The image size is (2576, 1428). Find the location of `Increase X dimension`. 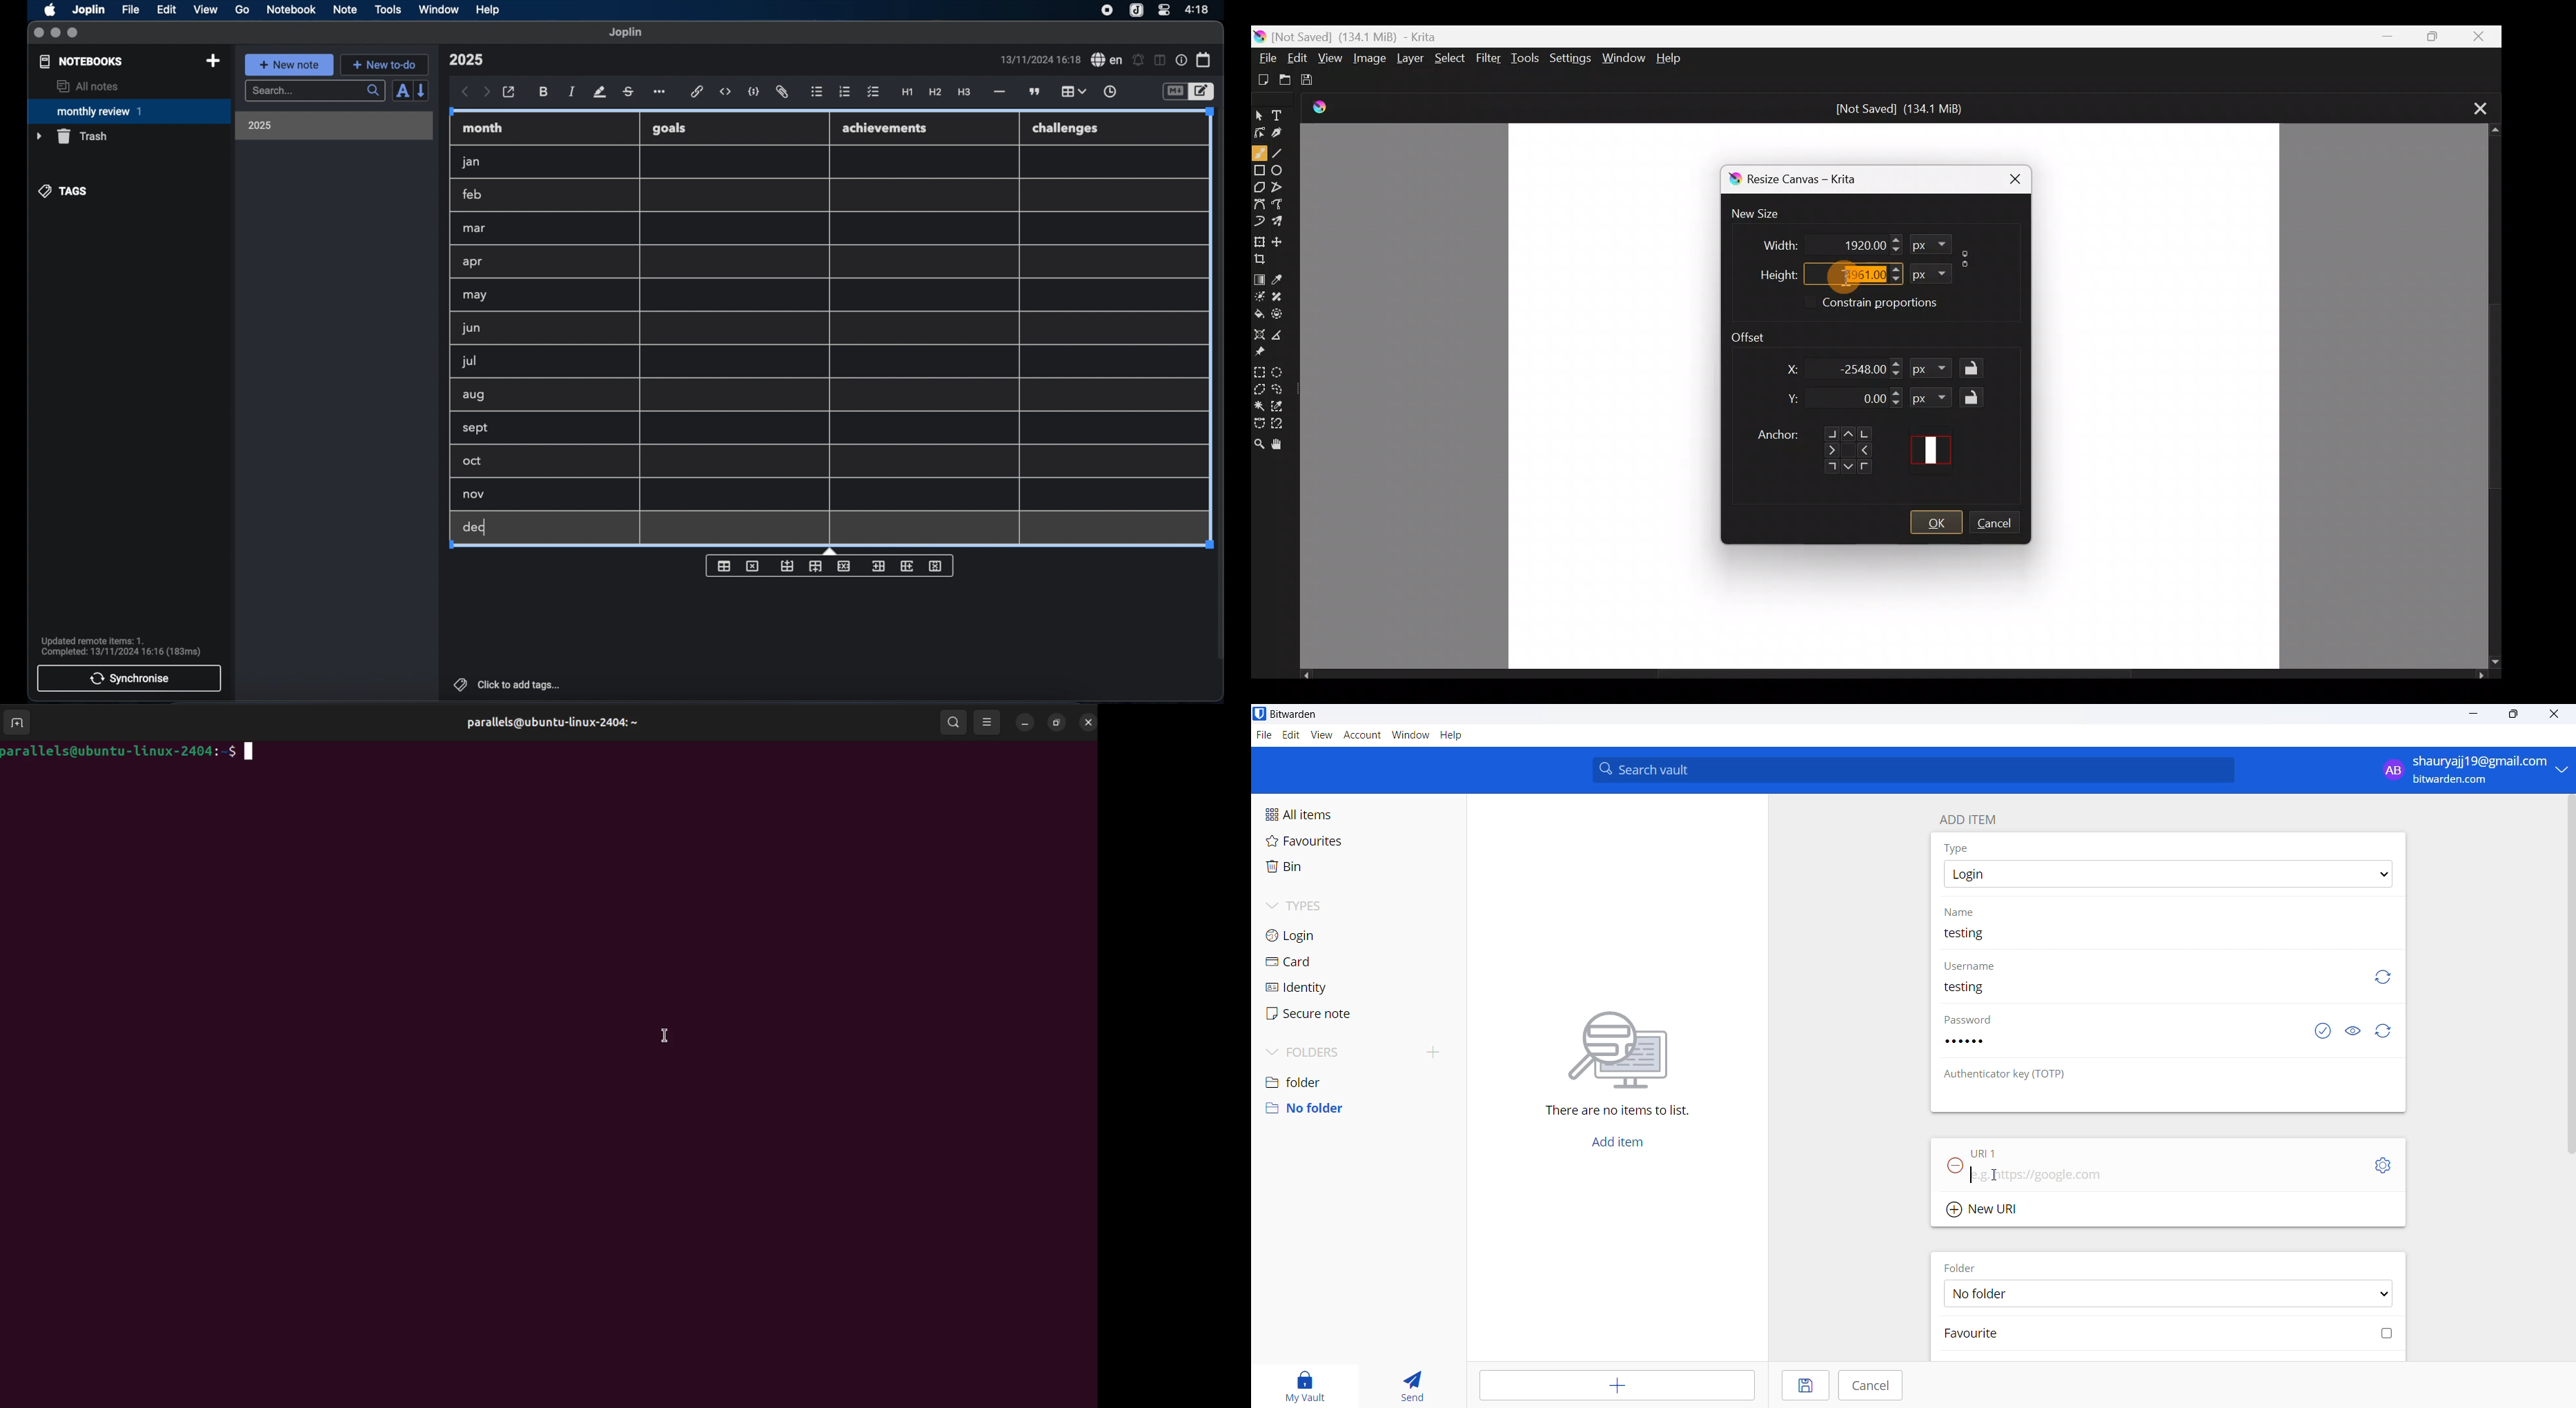

Increase X dimension is located at coordinates (1897, 361).